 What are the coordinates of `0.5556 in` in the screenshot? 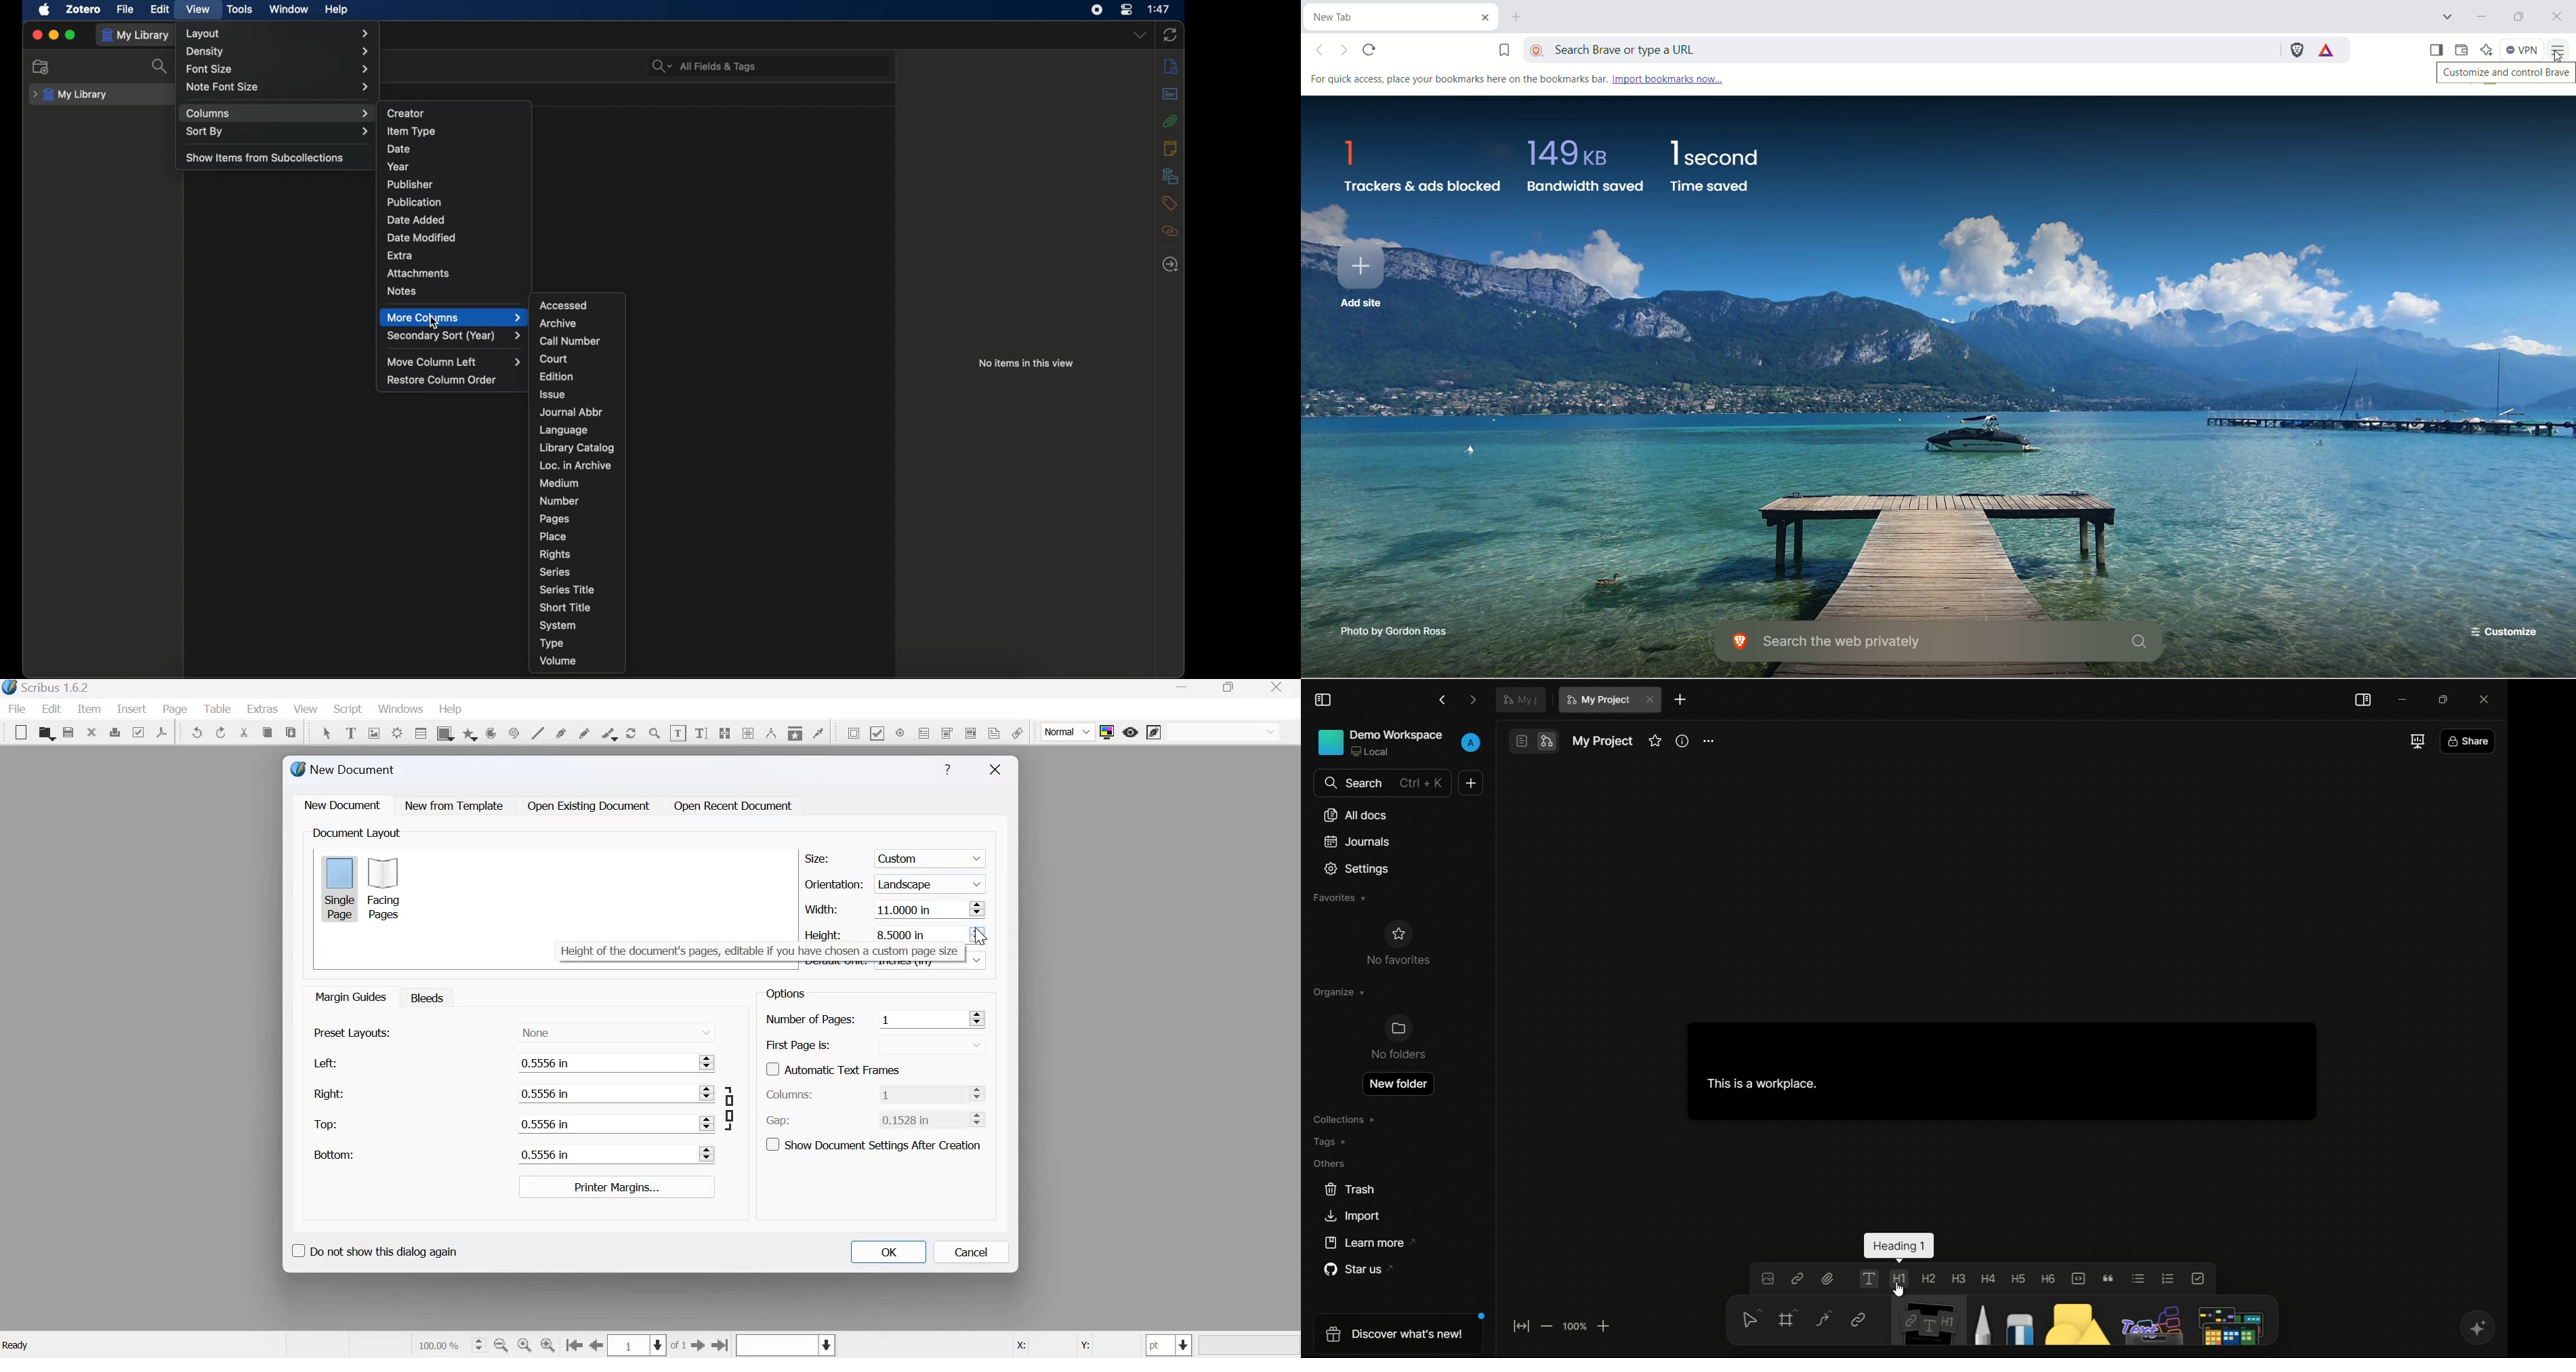 It's located at (602, 1155).